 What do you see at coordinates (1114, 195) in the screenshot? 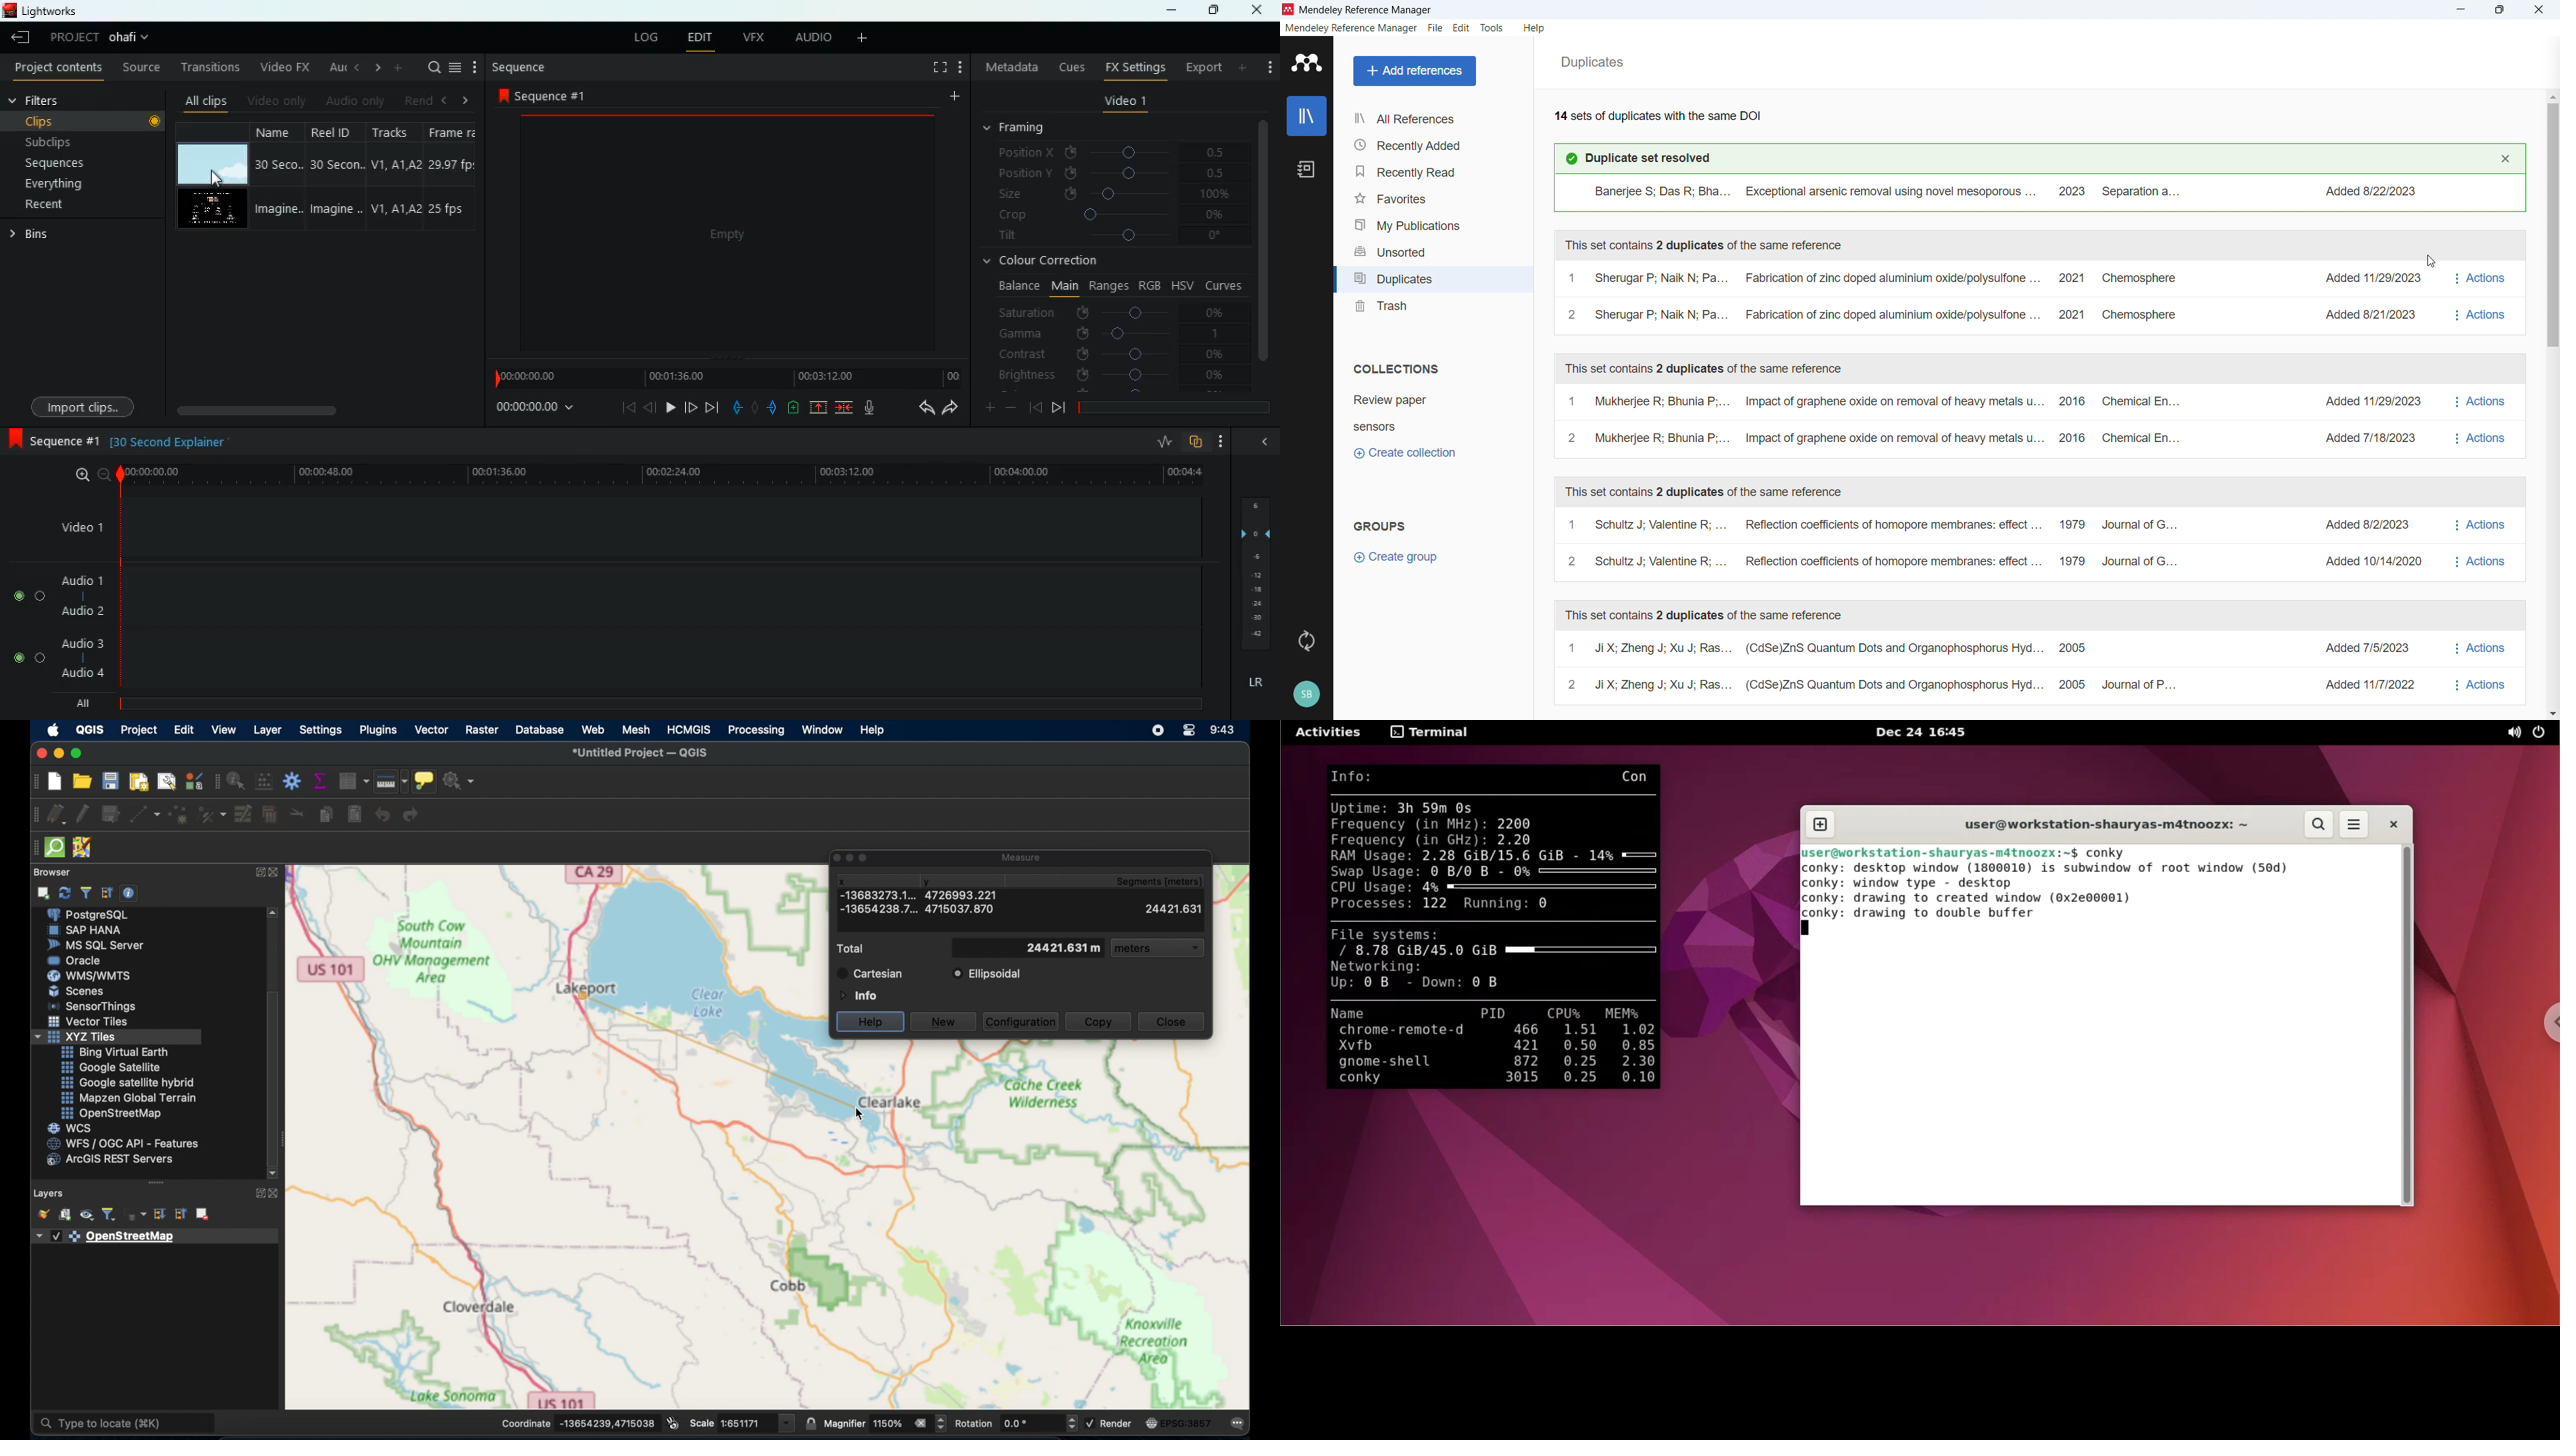
I see `size` at bounding box center [1114, 195].